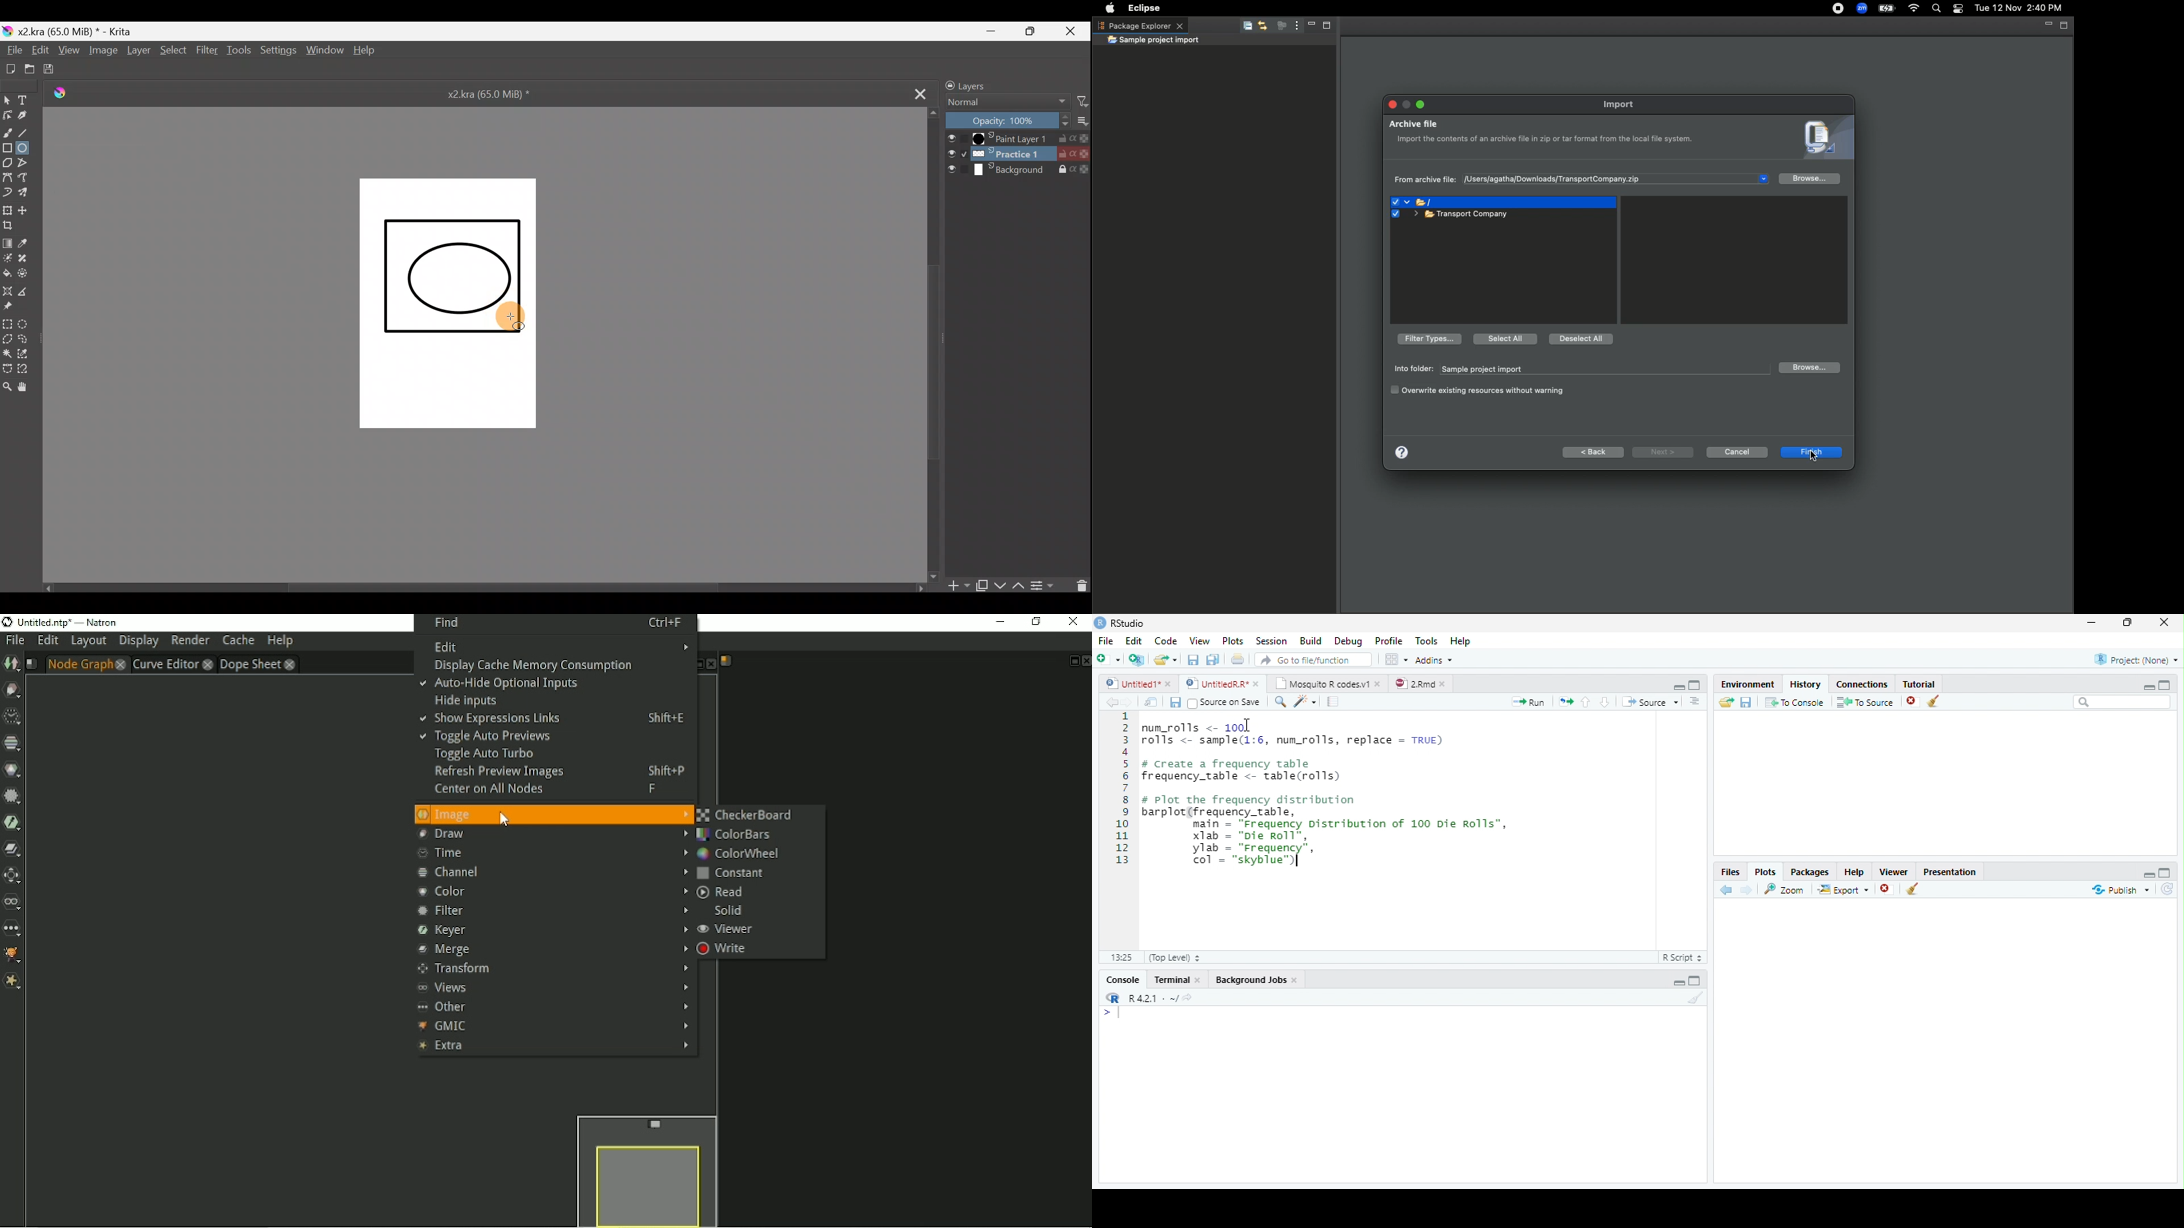 Image resolution: width=2184 pixels, height=1232 pixels. What do you see at coordinates (2092, 623) in the screenshot?
I see `Minimize` at bounding box center [2092, 623].